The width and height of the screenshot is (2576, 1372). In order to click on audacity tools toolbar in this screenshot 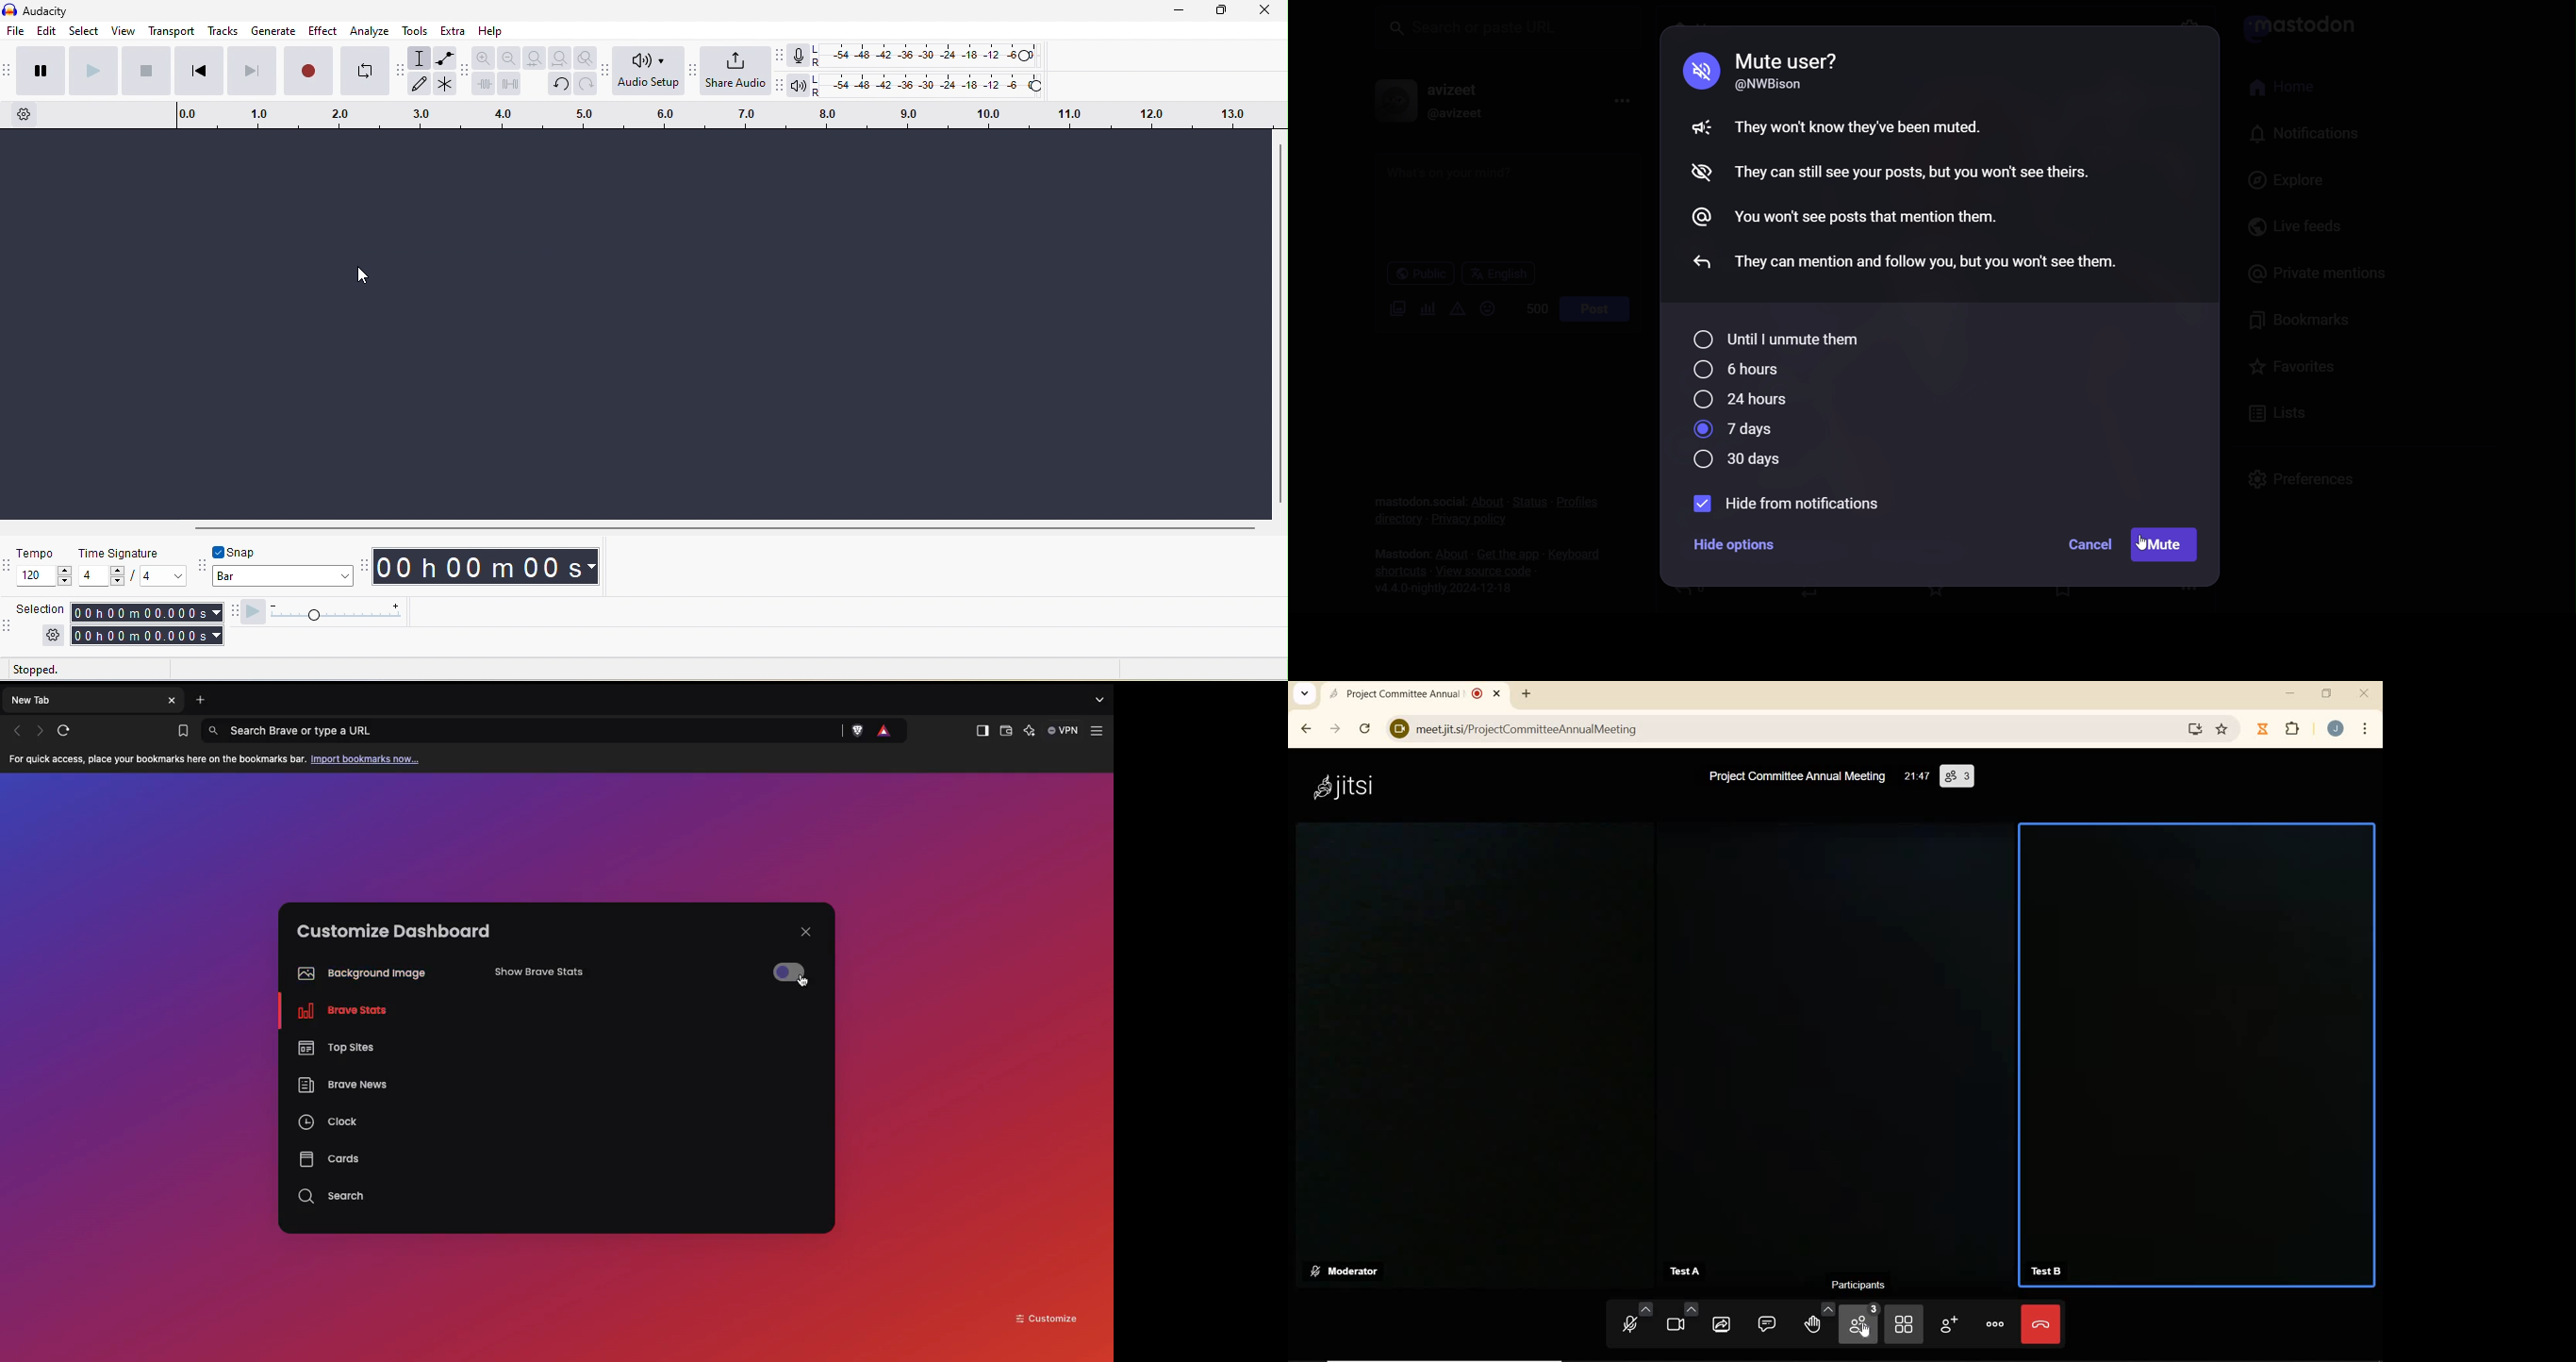, I will do `click(400, 70)`.